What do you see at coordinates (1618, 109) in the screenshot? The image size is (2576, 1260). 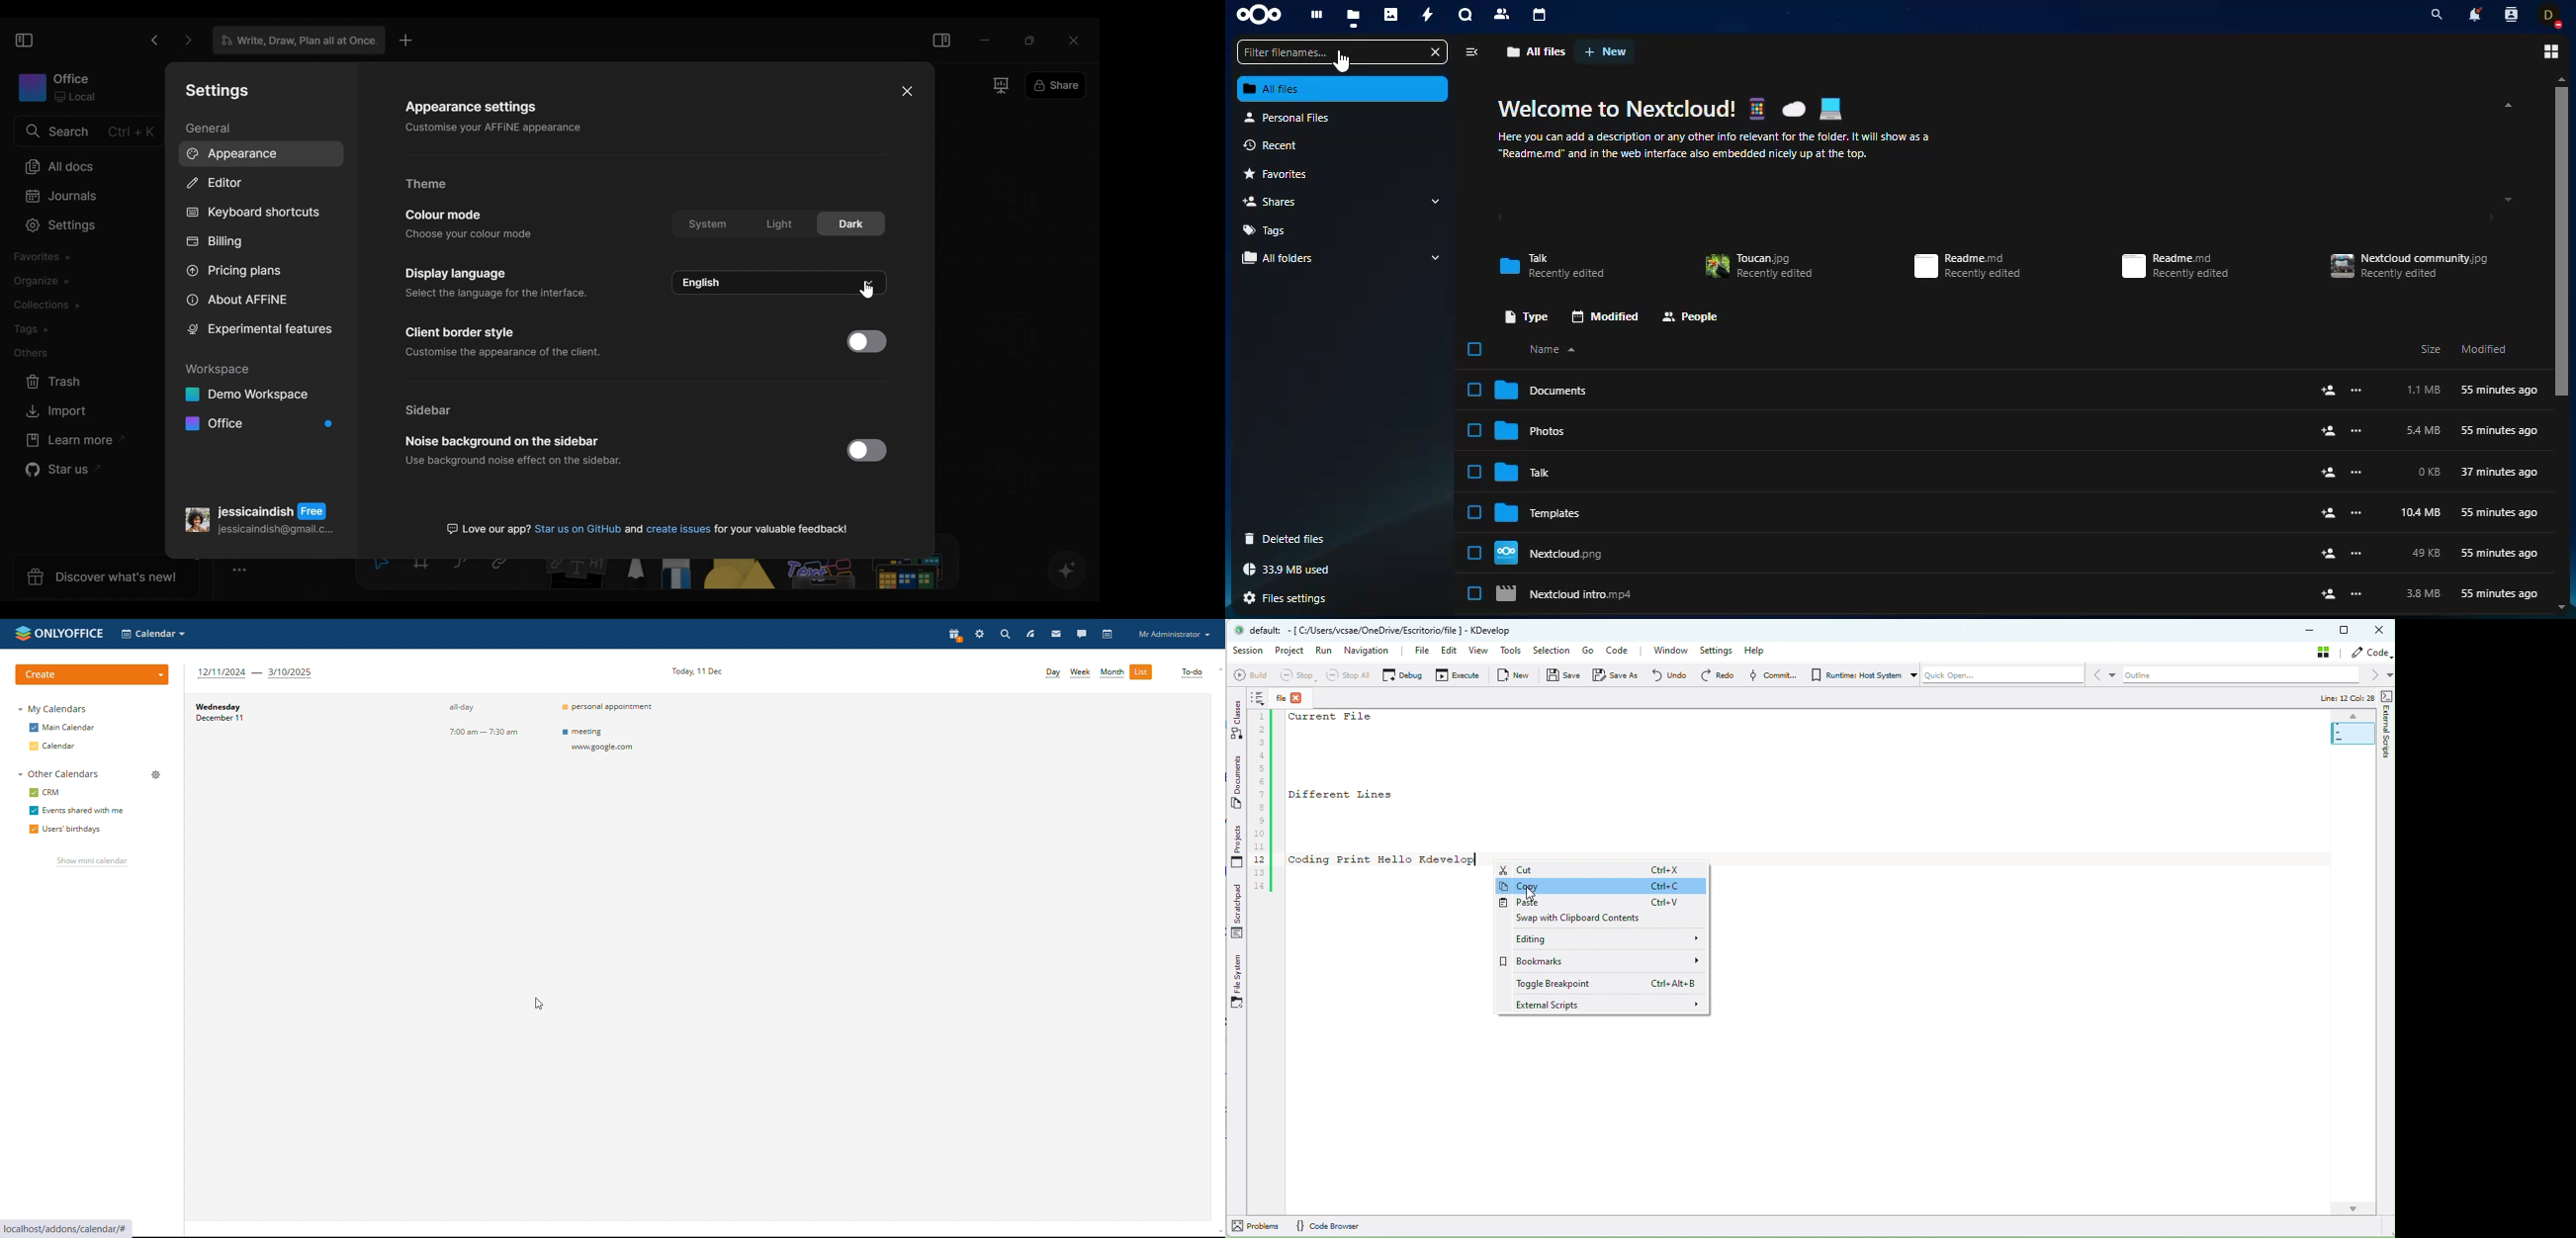 I see `Welcome to Nextcloud!` at bounding box center [1618, 109].